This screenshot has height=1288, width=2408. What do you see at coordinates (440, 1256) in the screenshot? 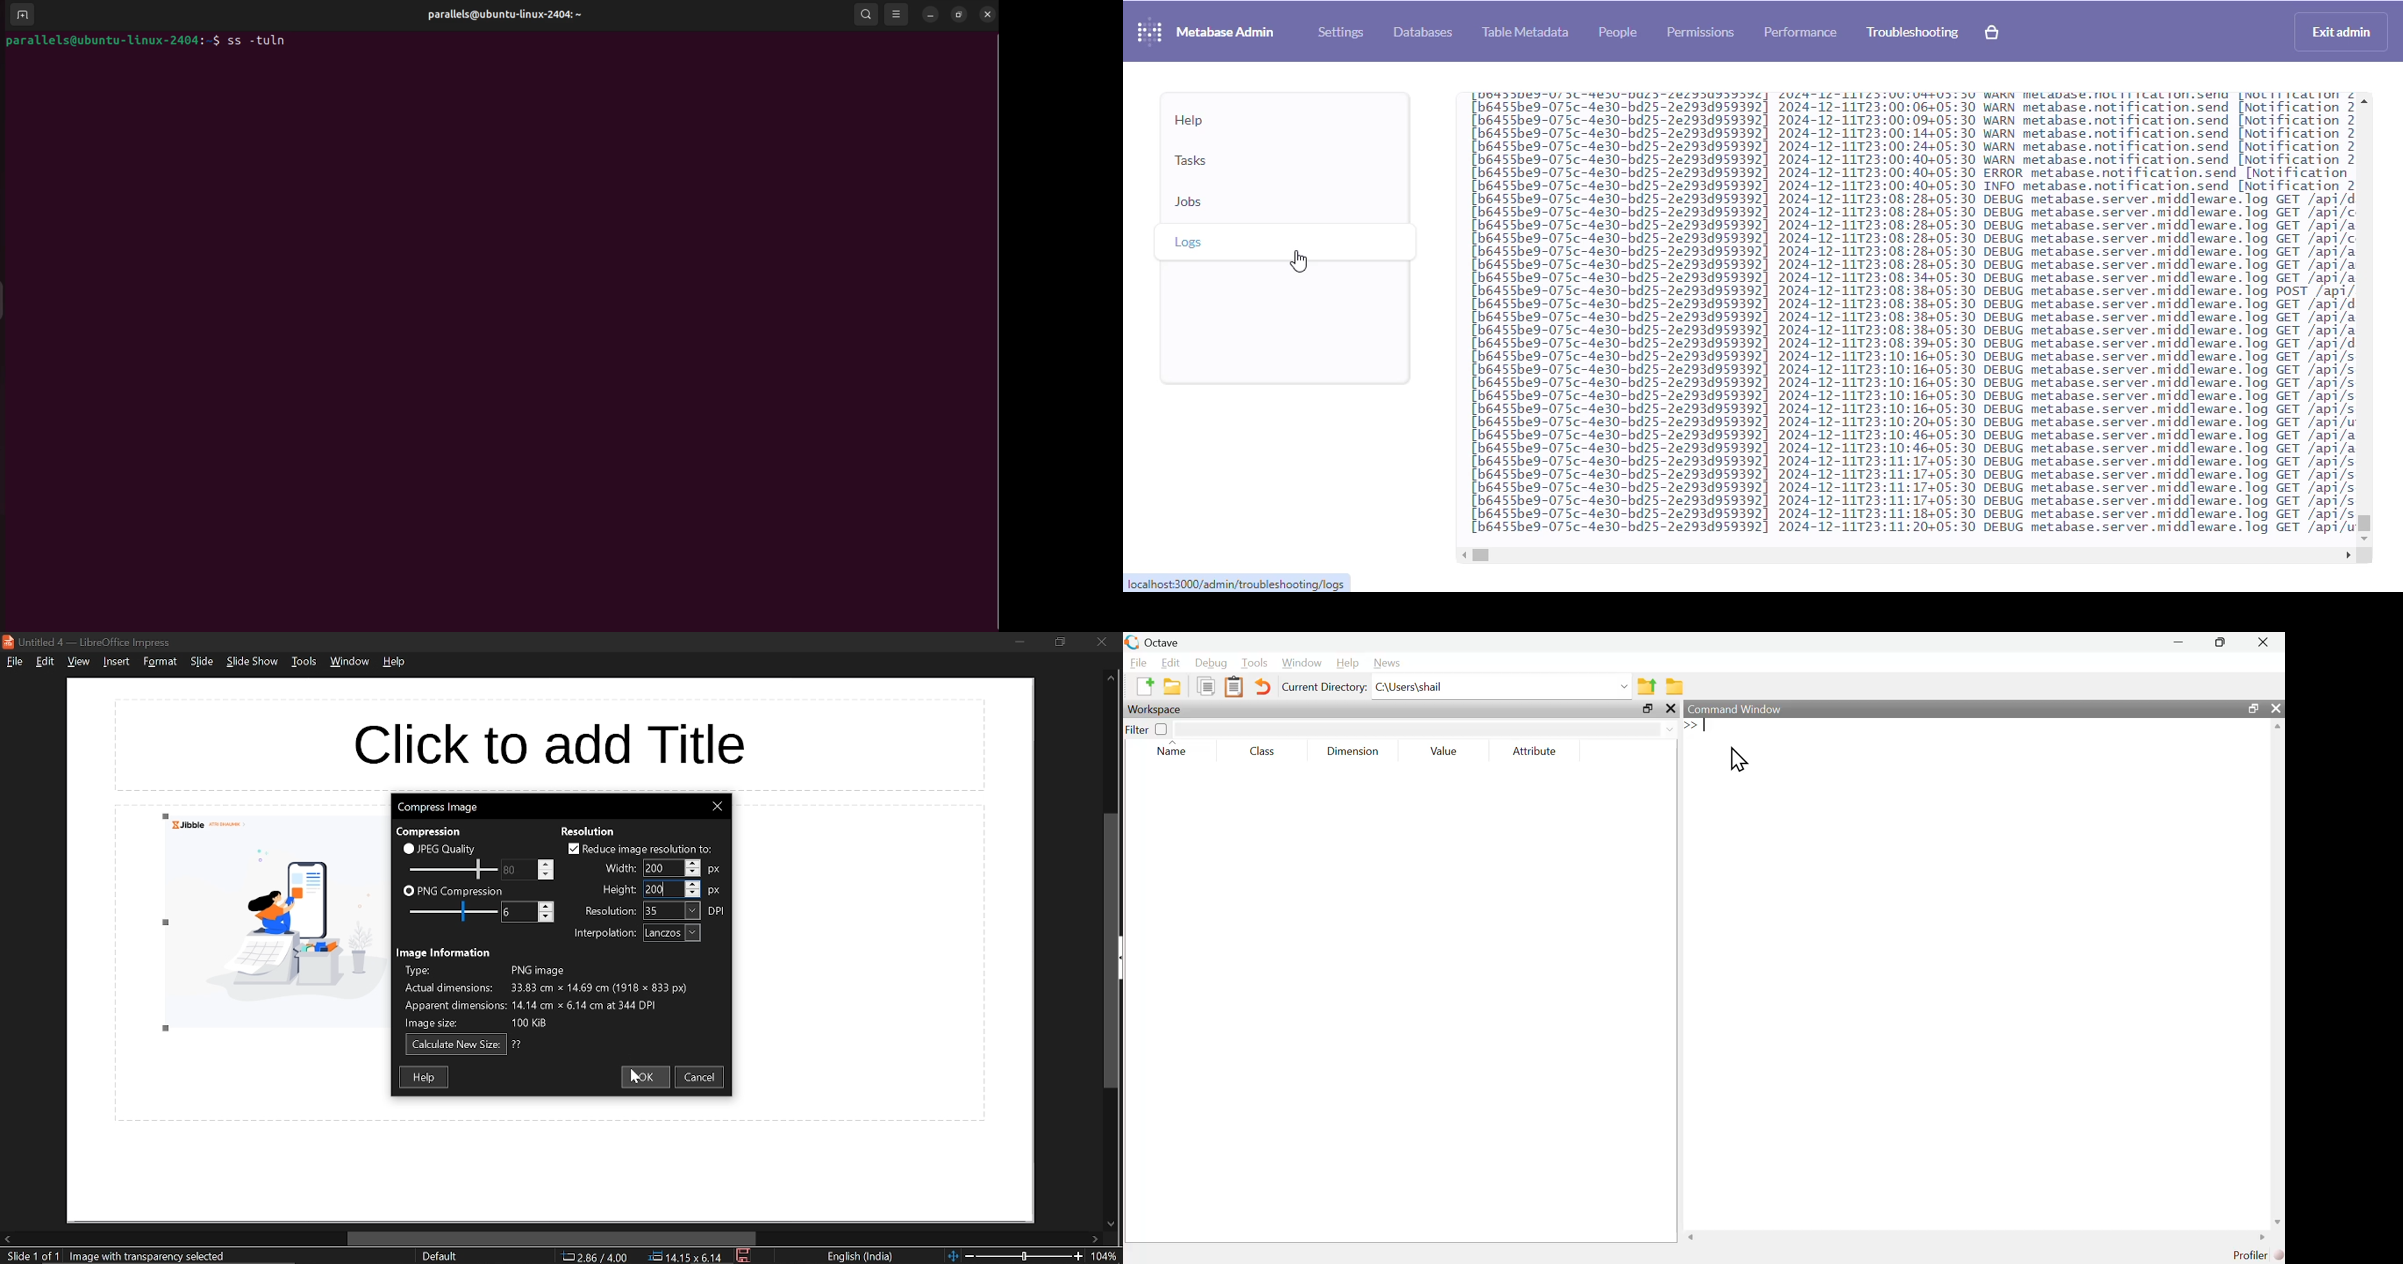
I see `slide style` at bounding box center [440, 1256].